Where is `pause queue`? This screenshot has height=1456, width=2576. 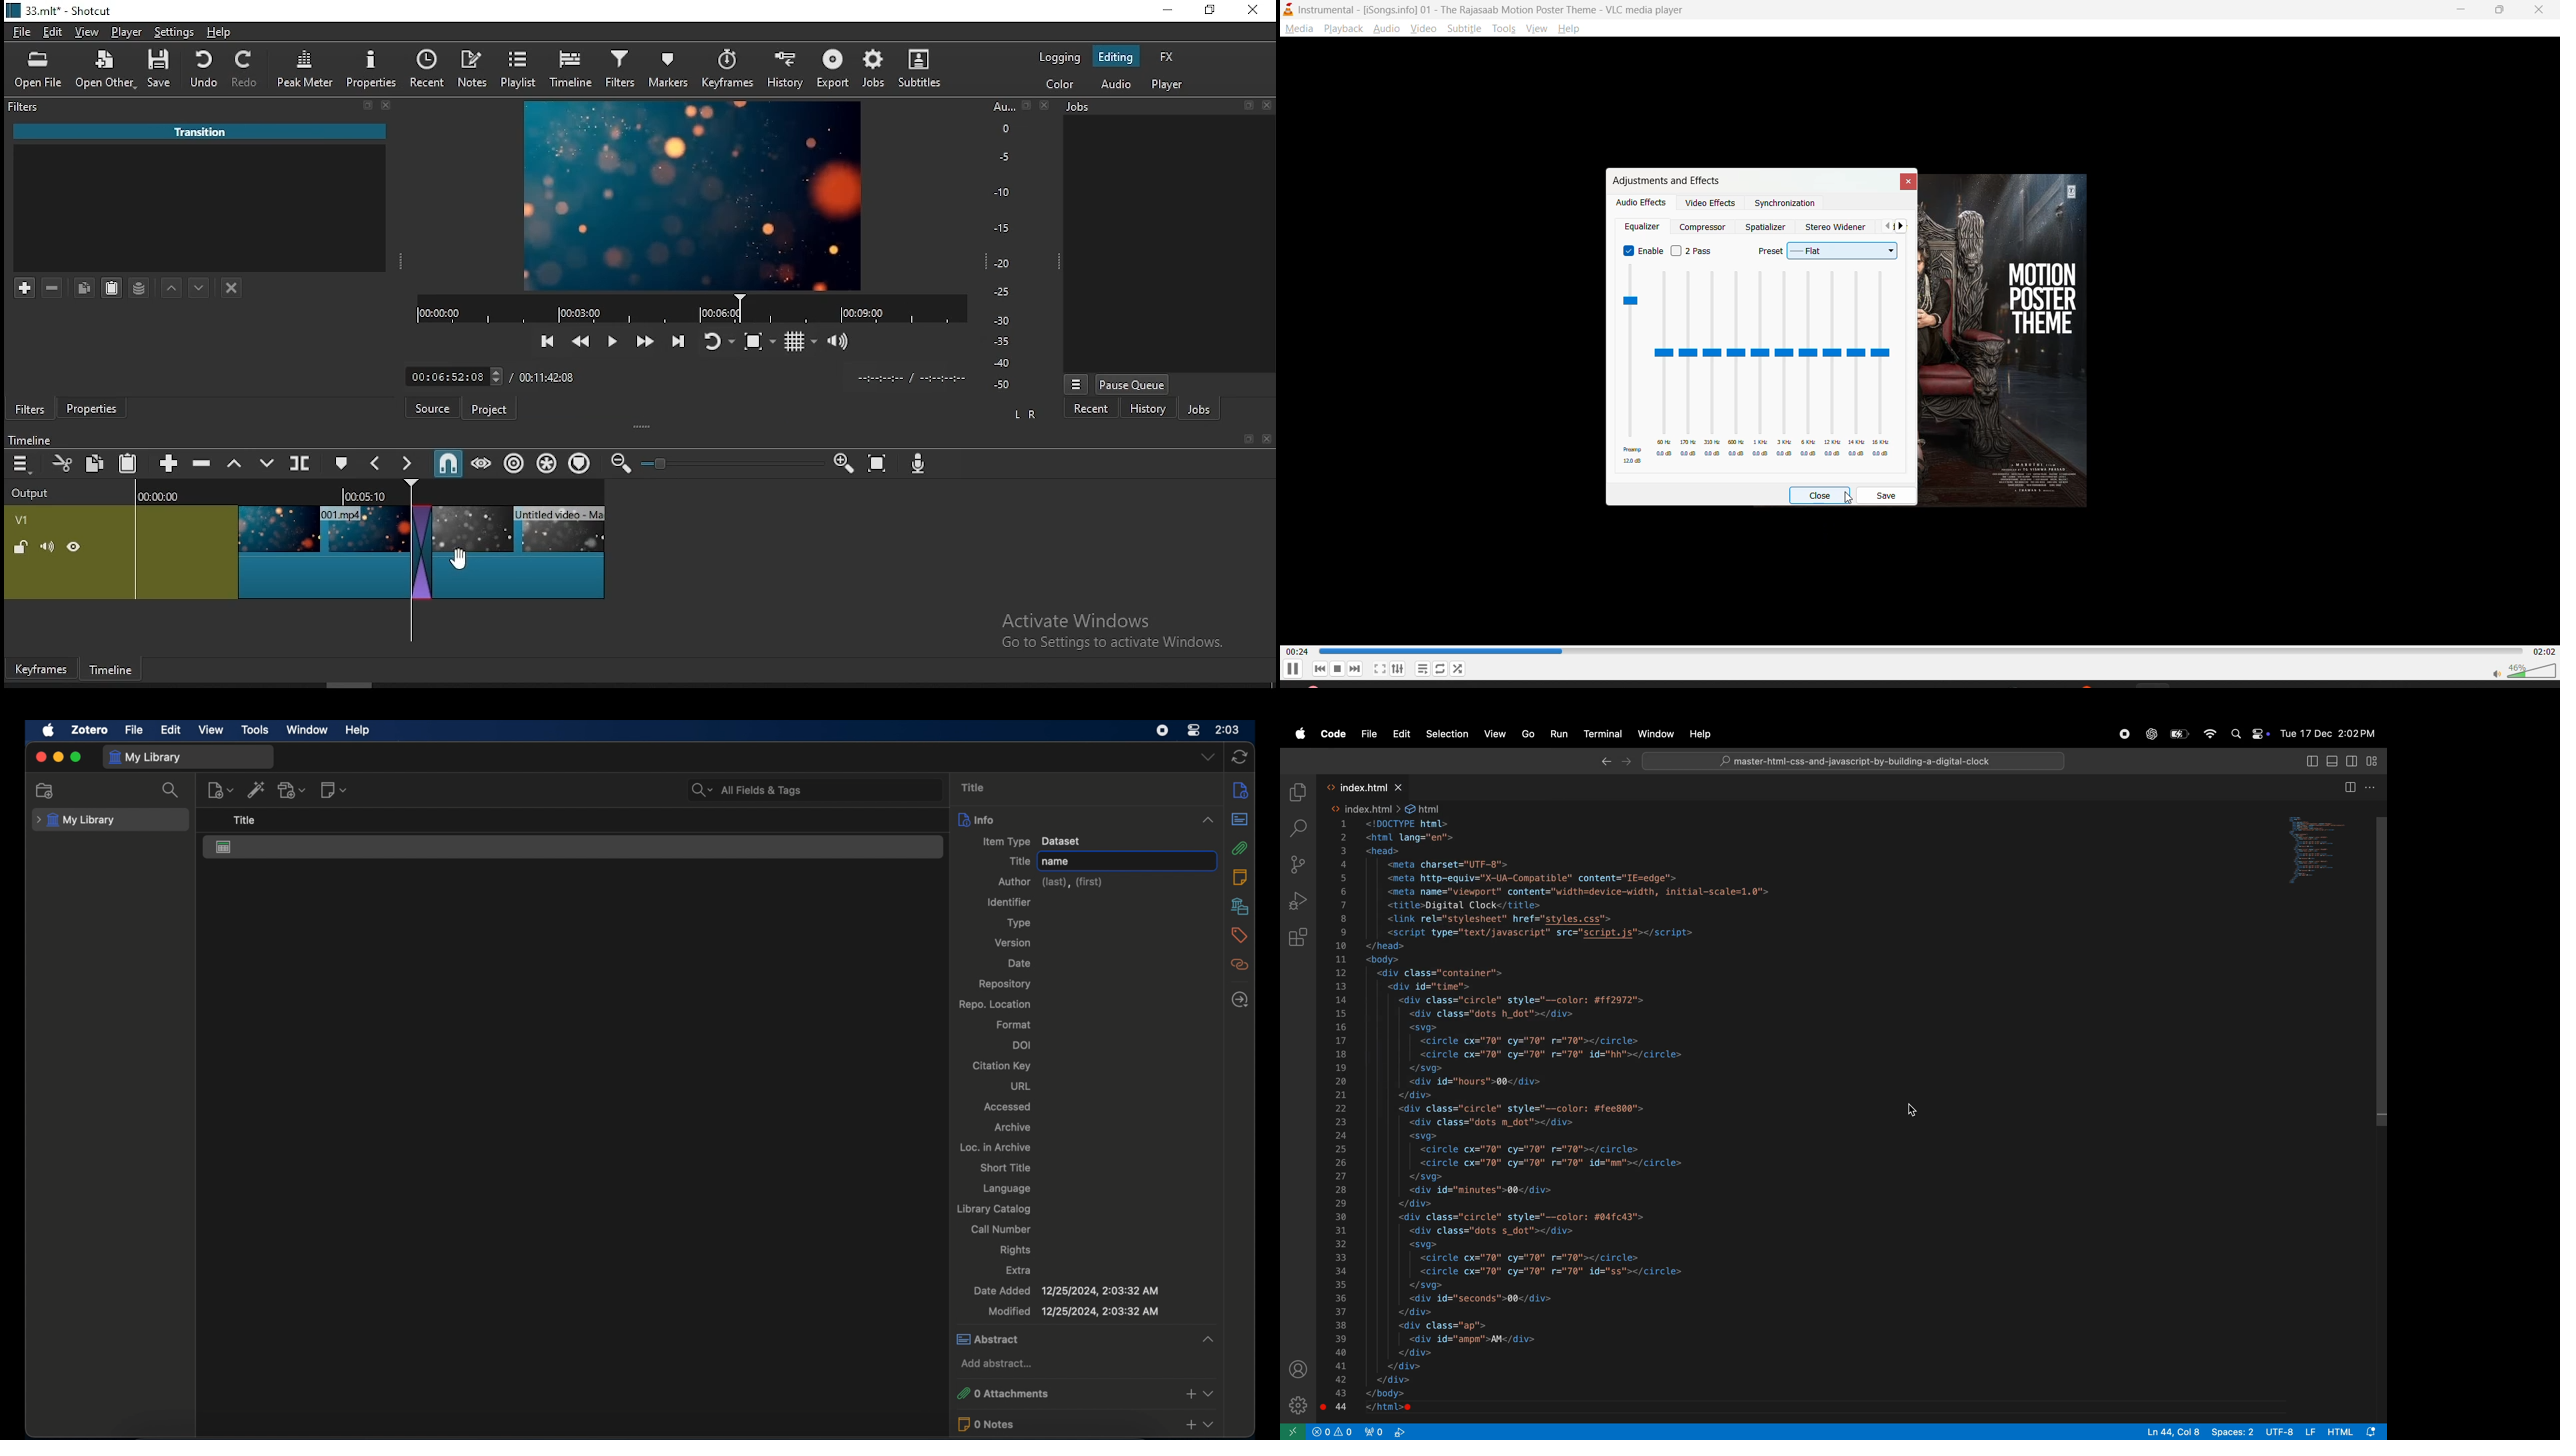
pause queue is located at coordinates (1132, 383).